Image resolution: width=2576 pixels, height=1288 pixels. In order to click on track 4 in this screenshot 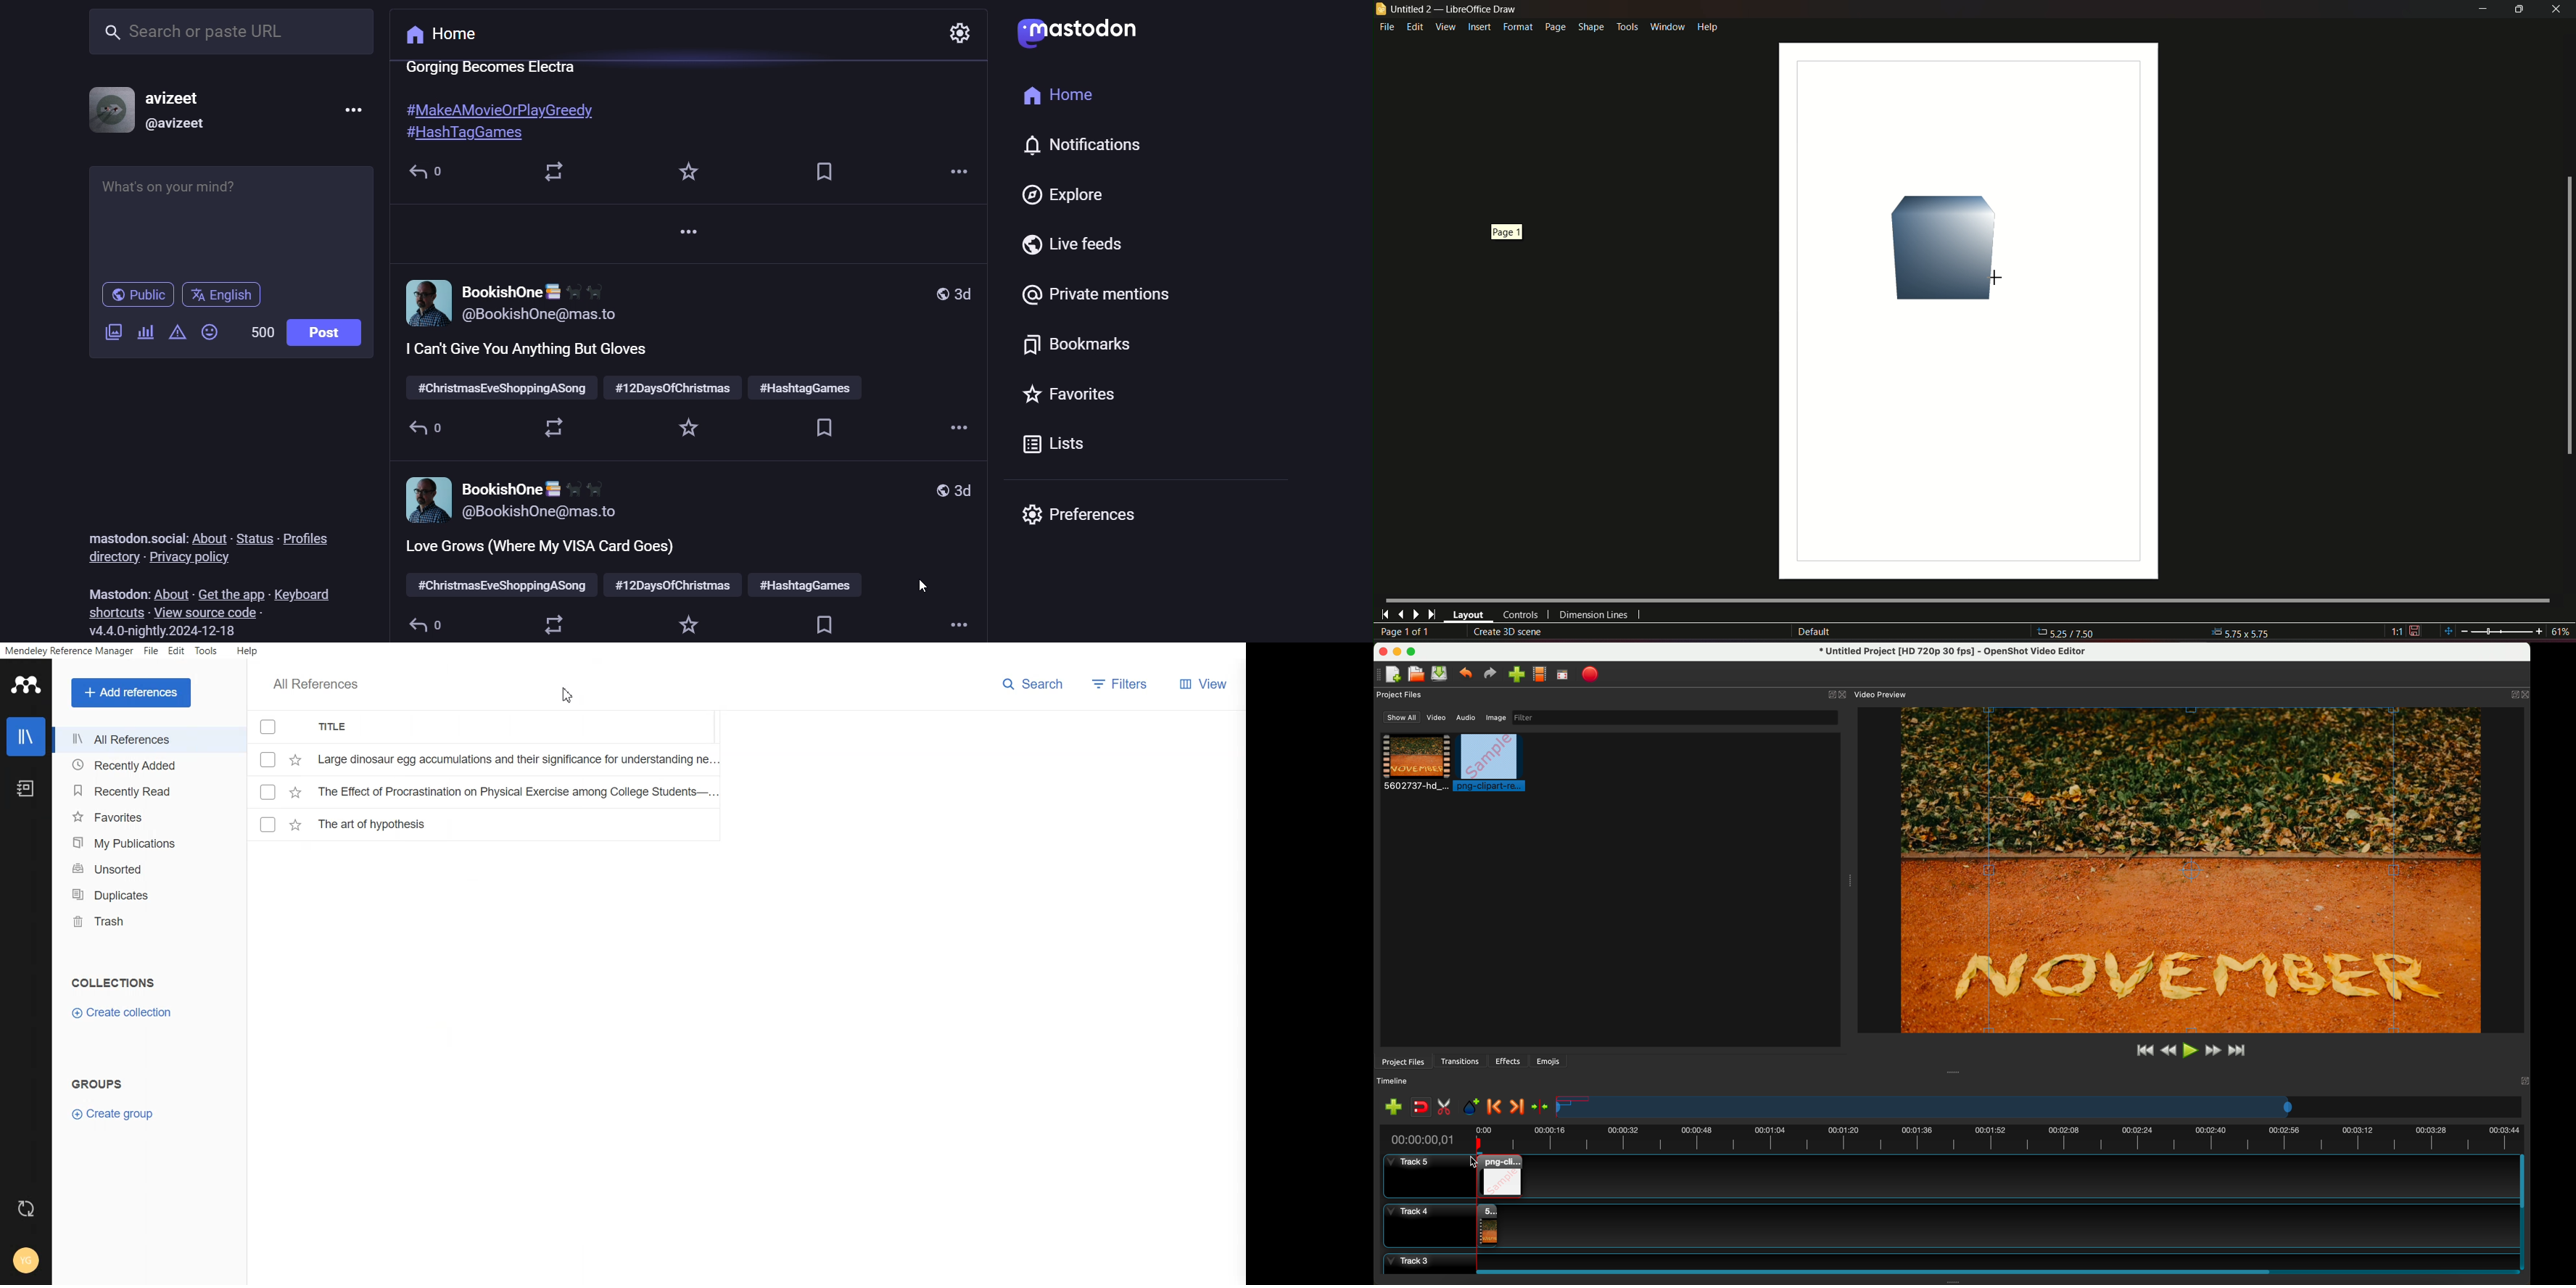, I will do `click(1948, 1223)`.